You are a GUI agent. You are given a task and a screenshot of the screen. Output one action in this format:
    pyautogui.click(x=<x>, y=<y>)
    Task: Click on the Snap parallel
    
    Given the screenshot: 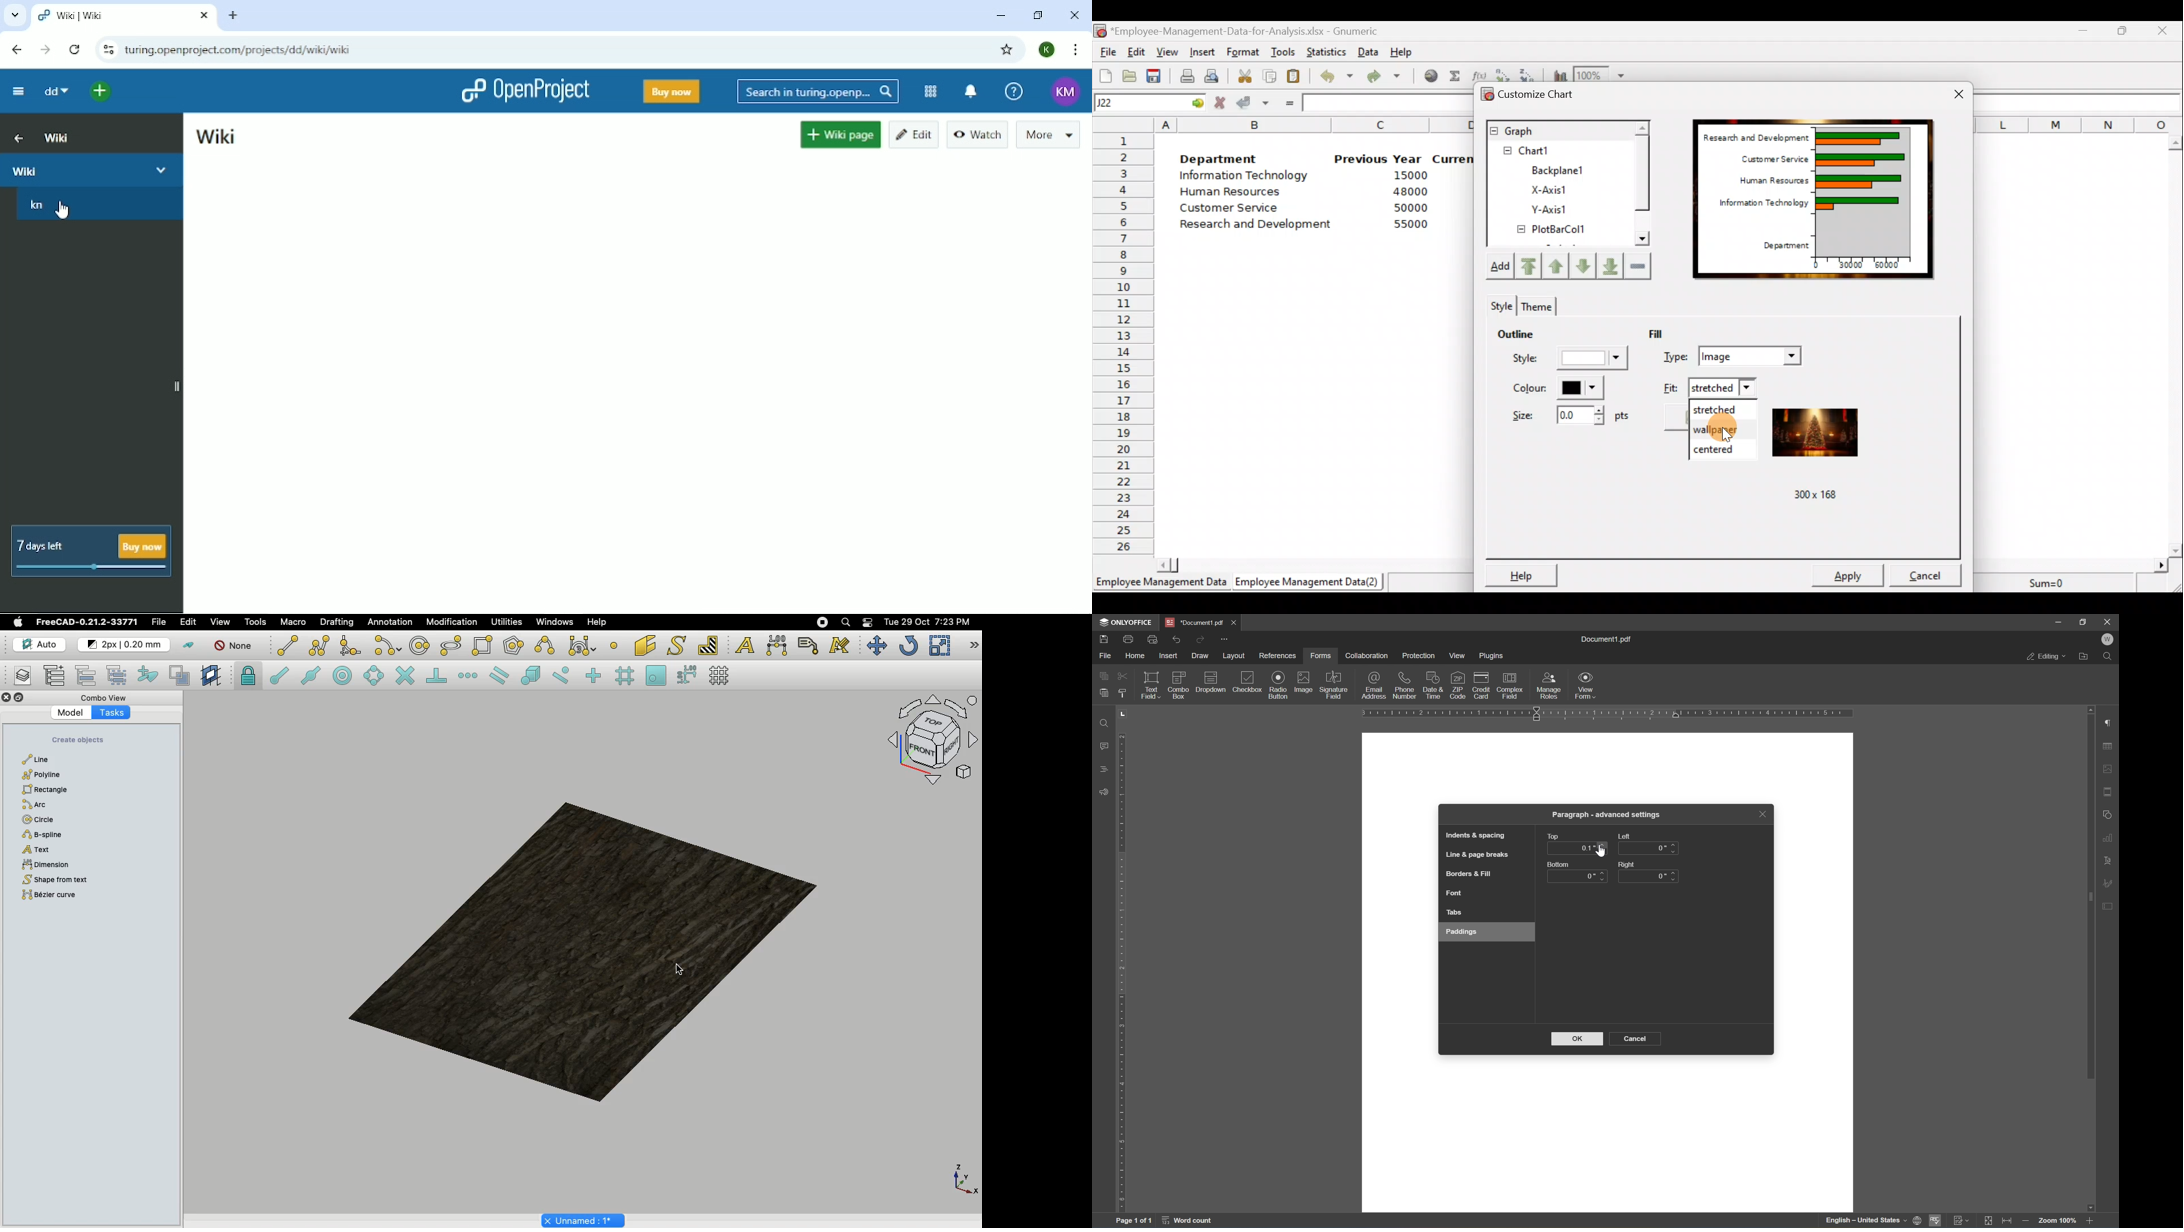 What is the action you would take?
    pyautogui.click(x=498, y=675)
    